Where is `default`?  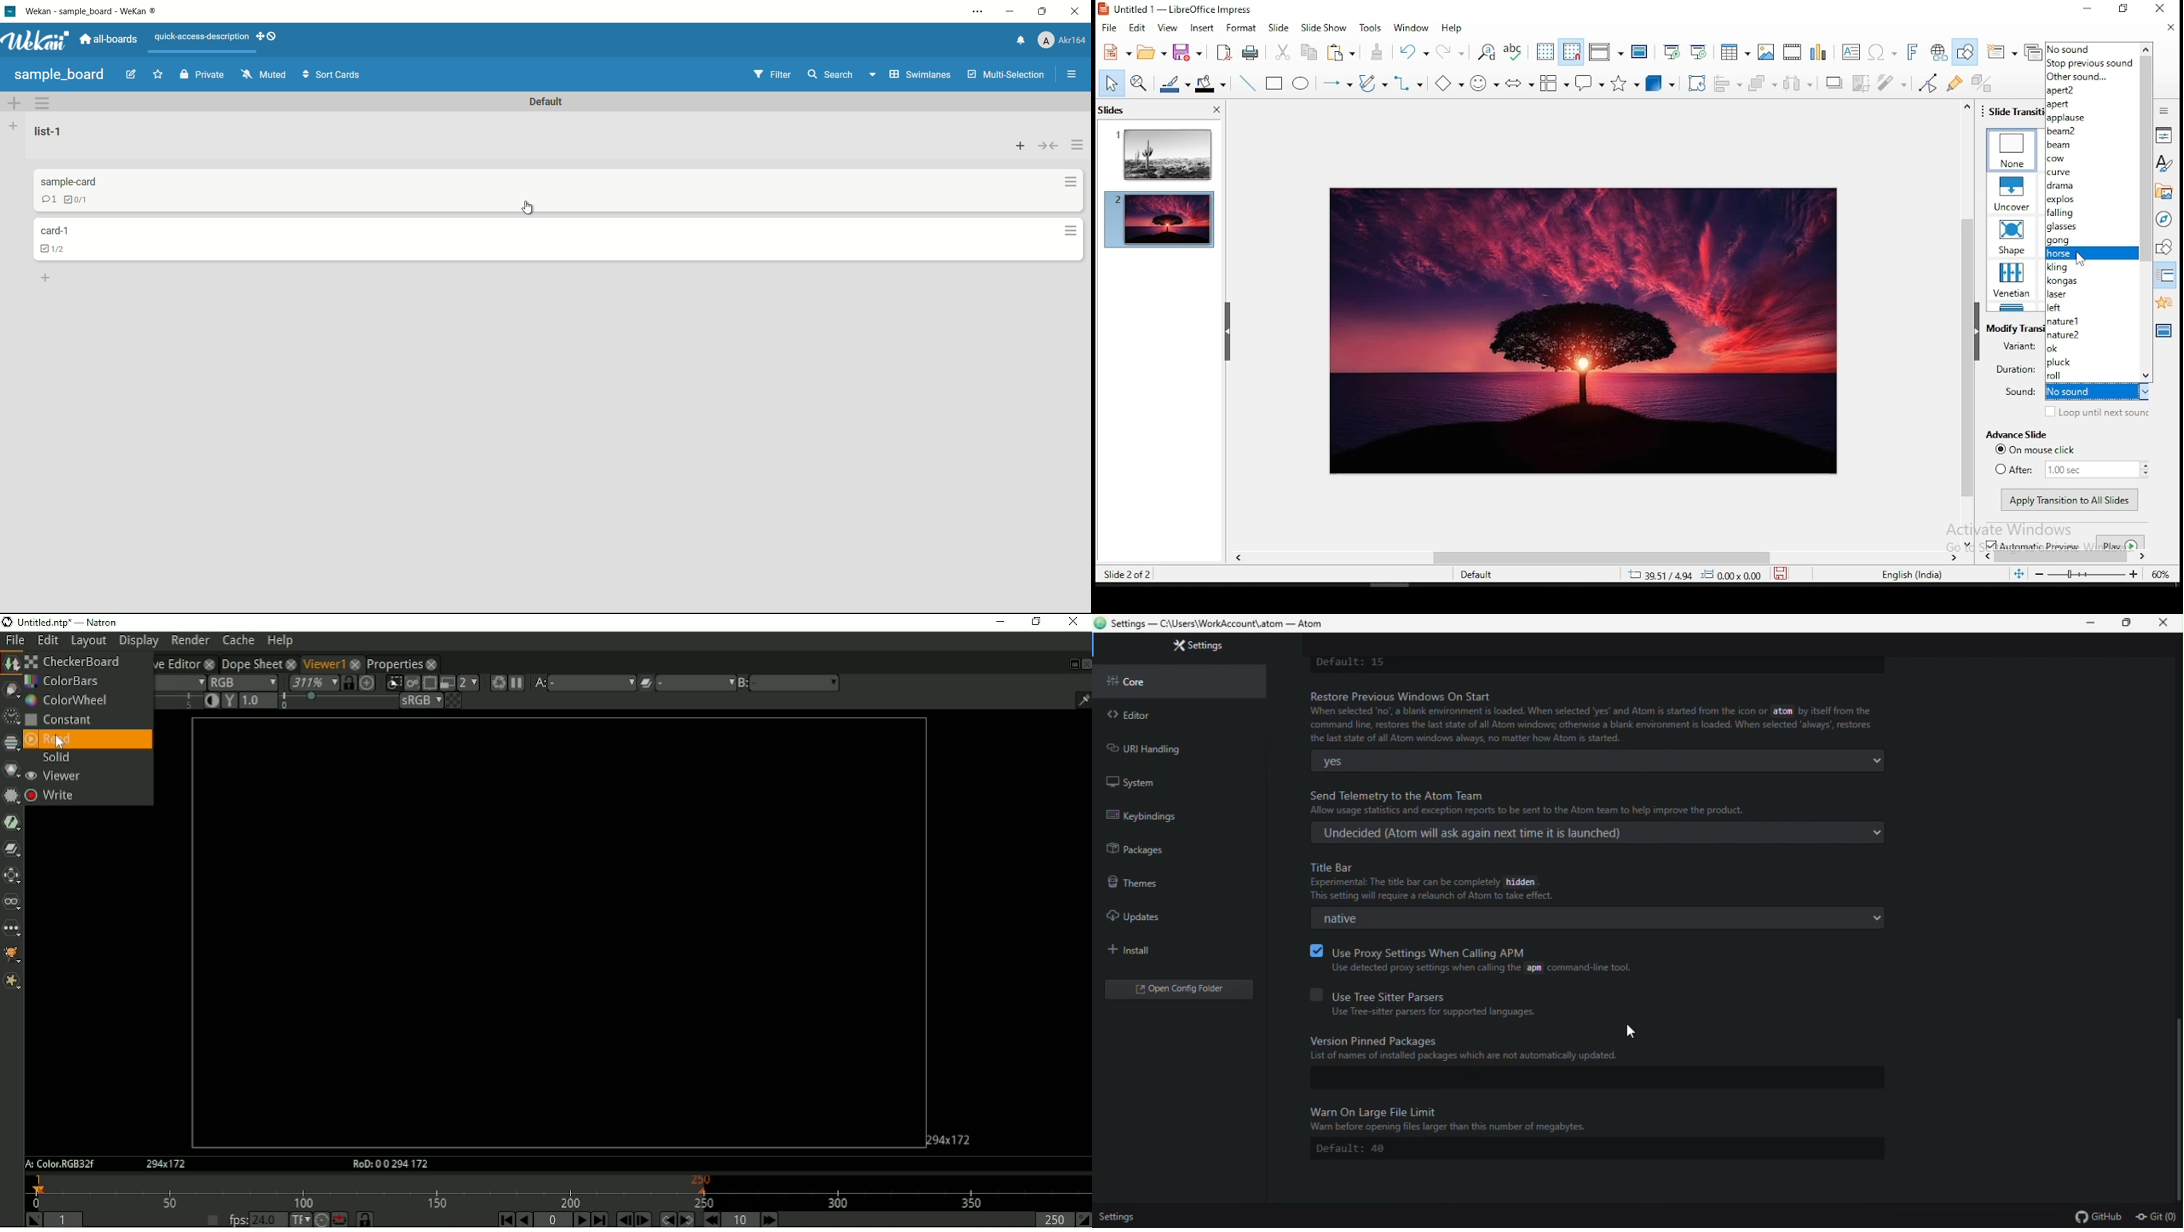 default is located at coordinates (1480, 575).